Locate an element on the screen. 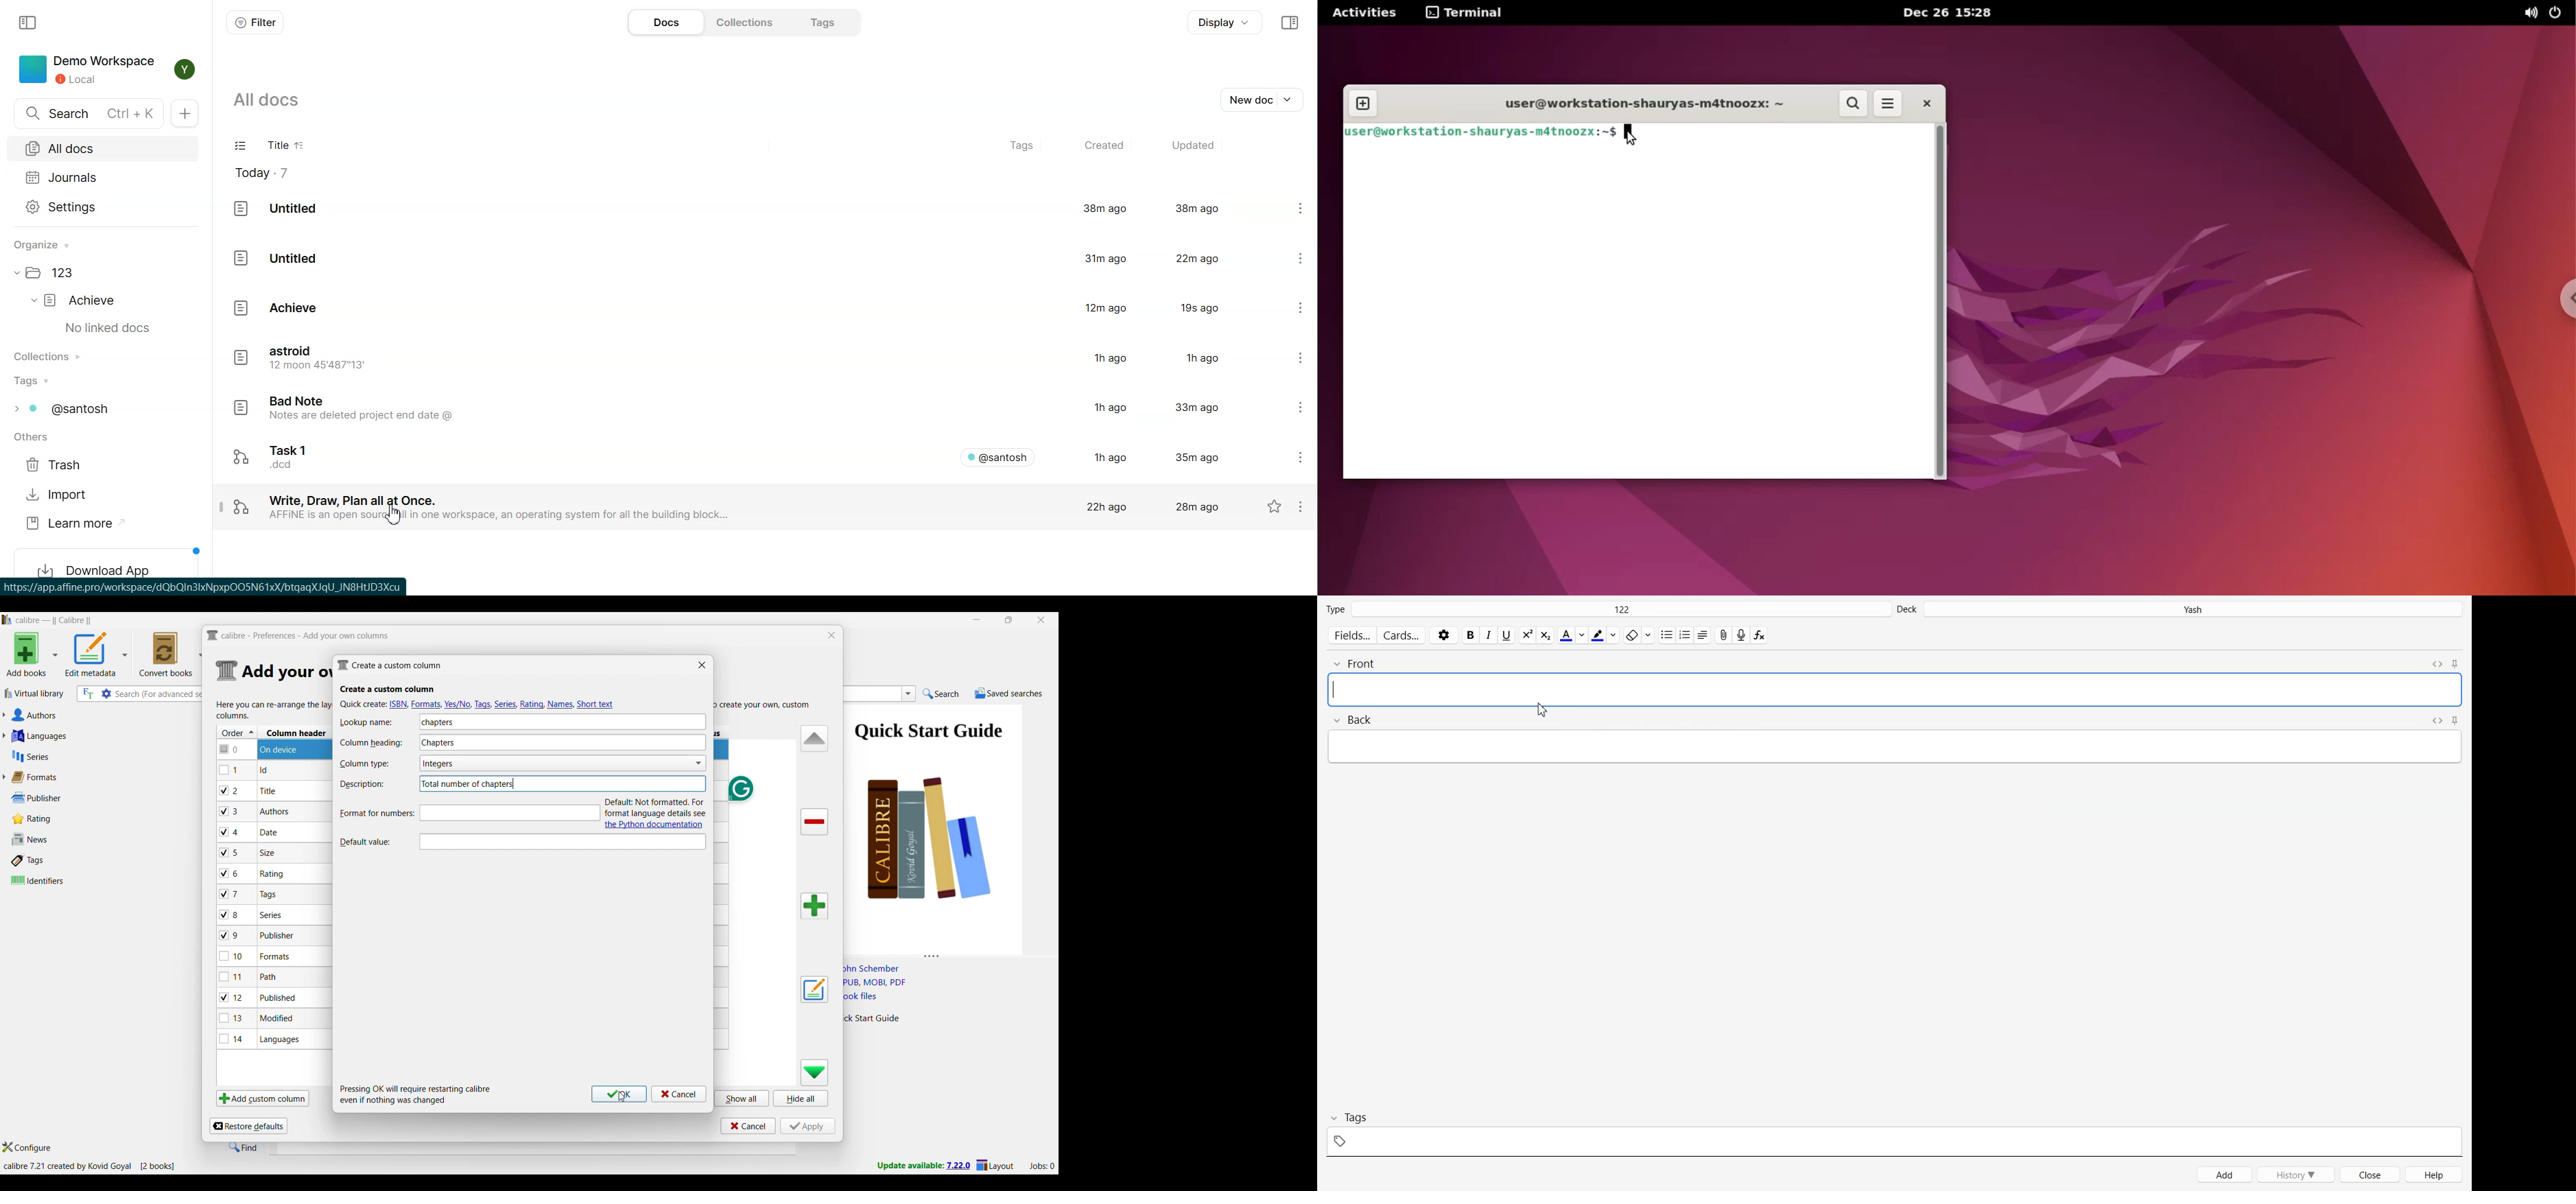  Collapse sidebar is located at coordinates (29, 21).